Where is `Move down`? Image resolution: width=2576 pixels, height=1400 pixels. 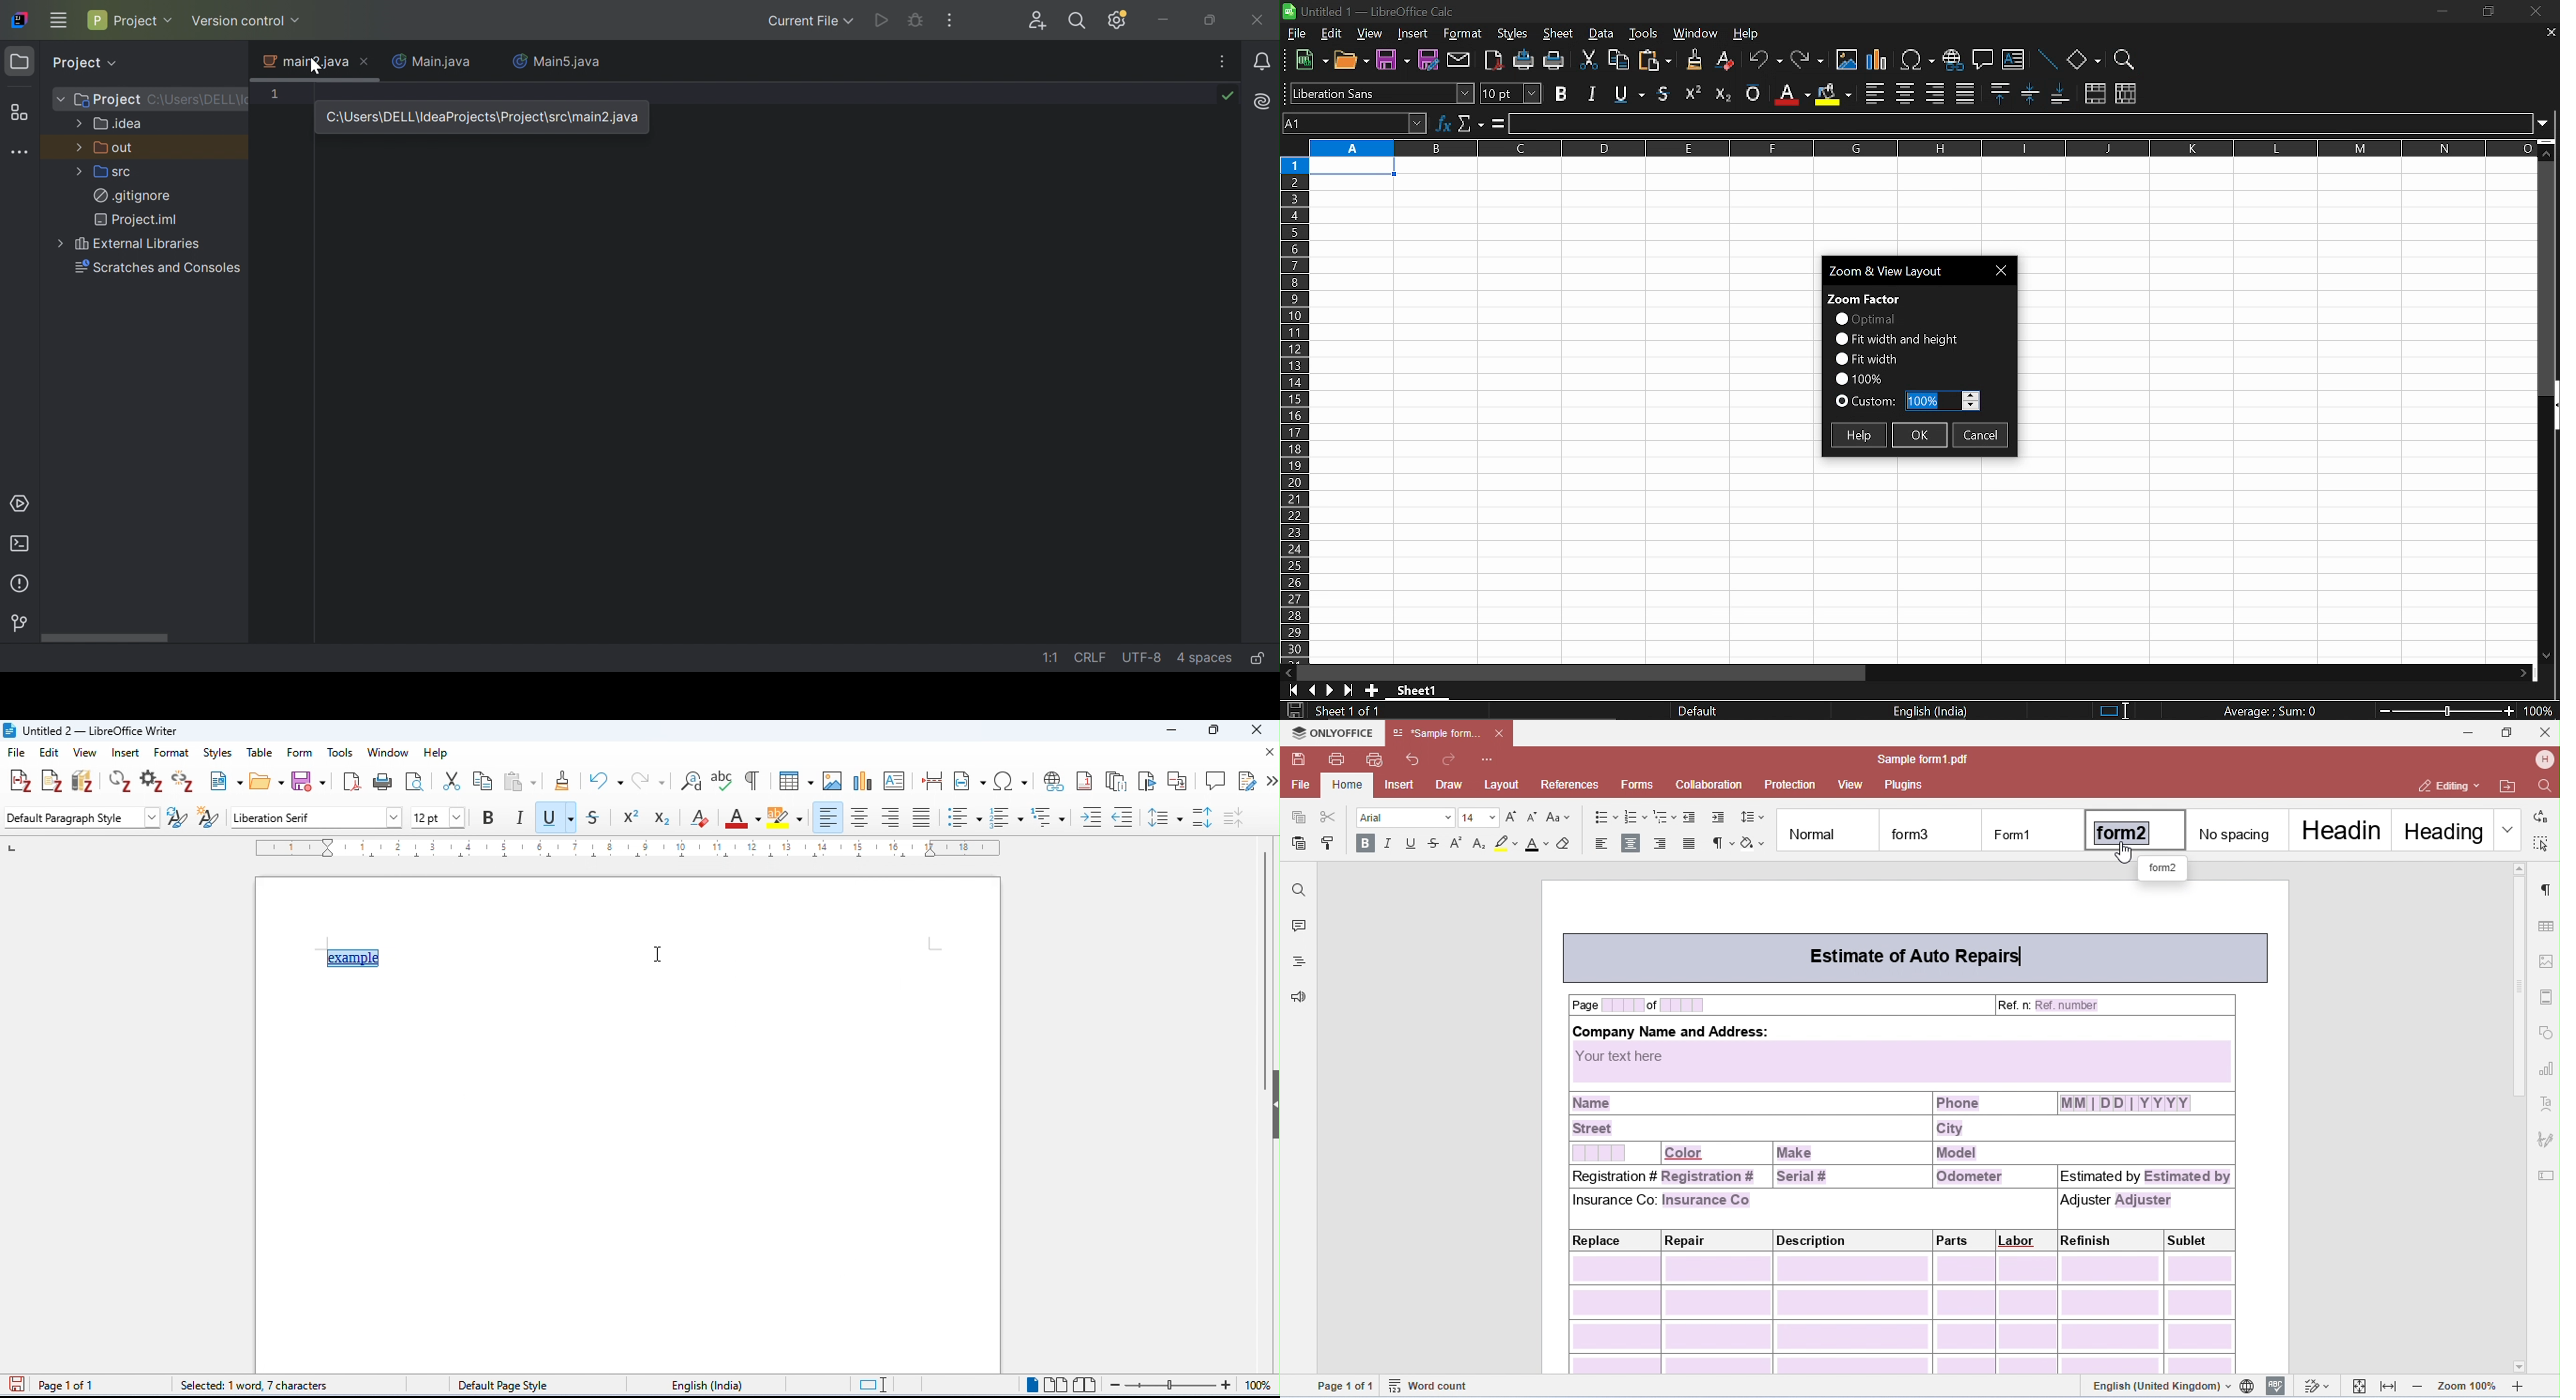 Move down is located at coordinates (2545, 654).